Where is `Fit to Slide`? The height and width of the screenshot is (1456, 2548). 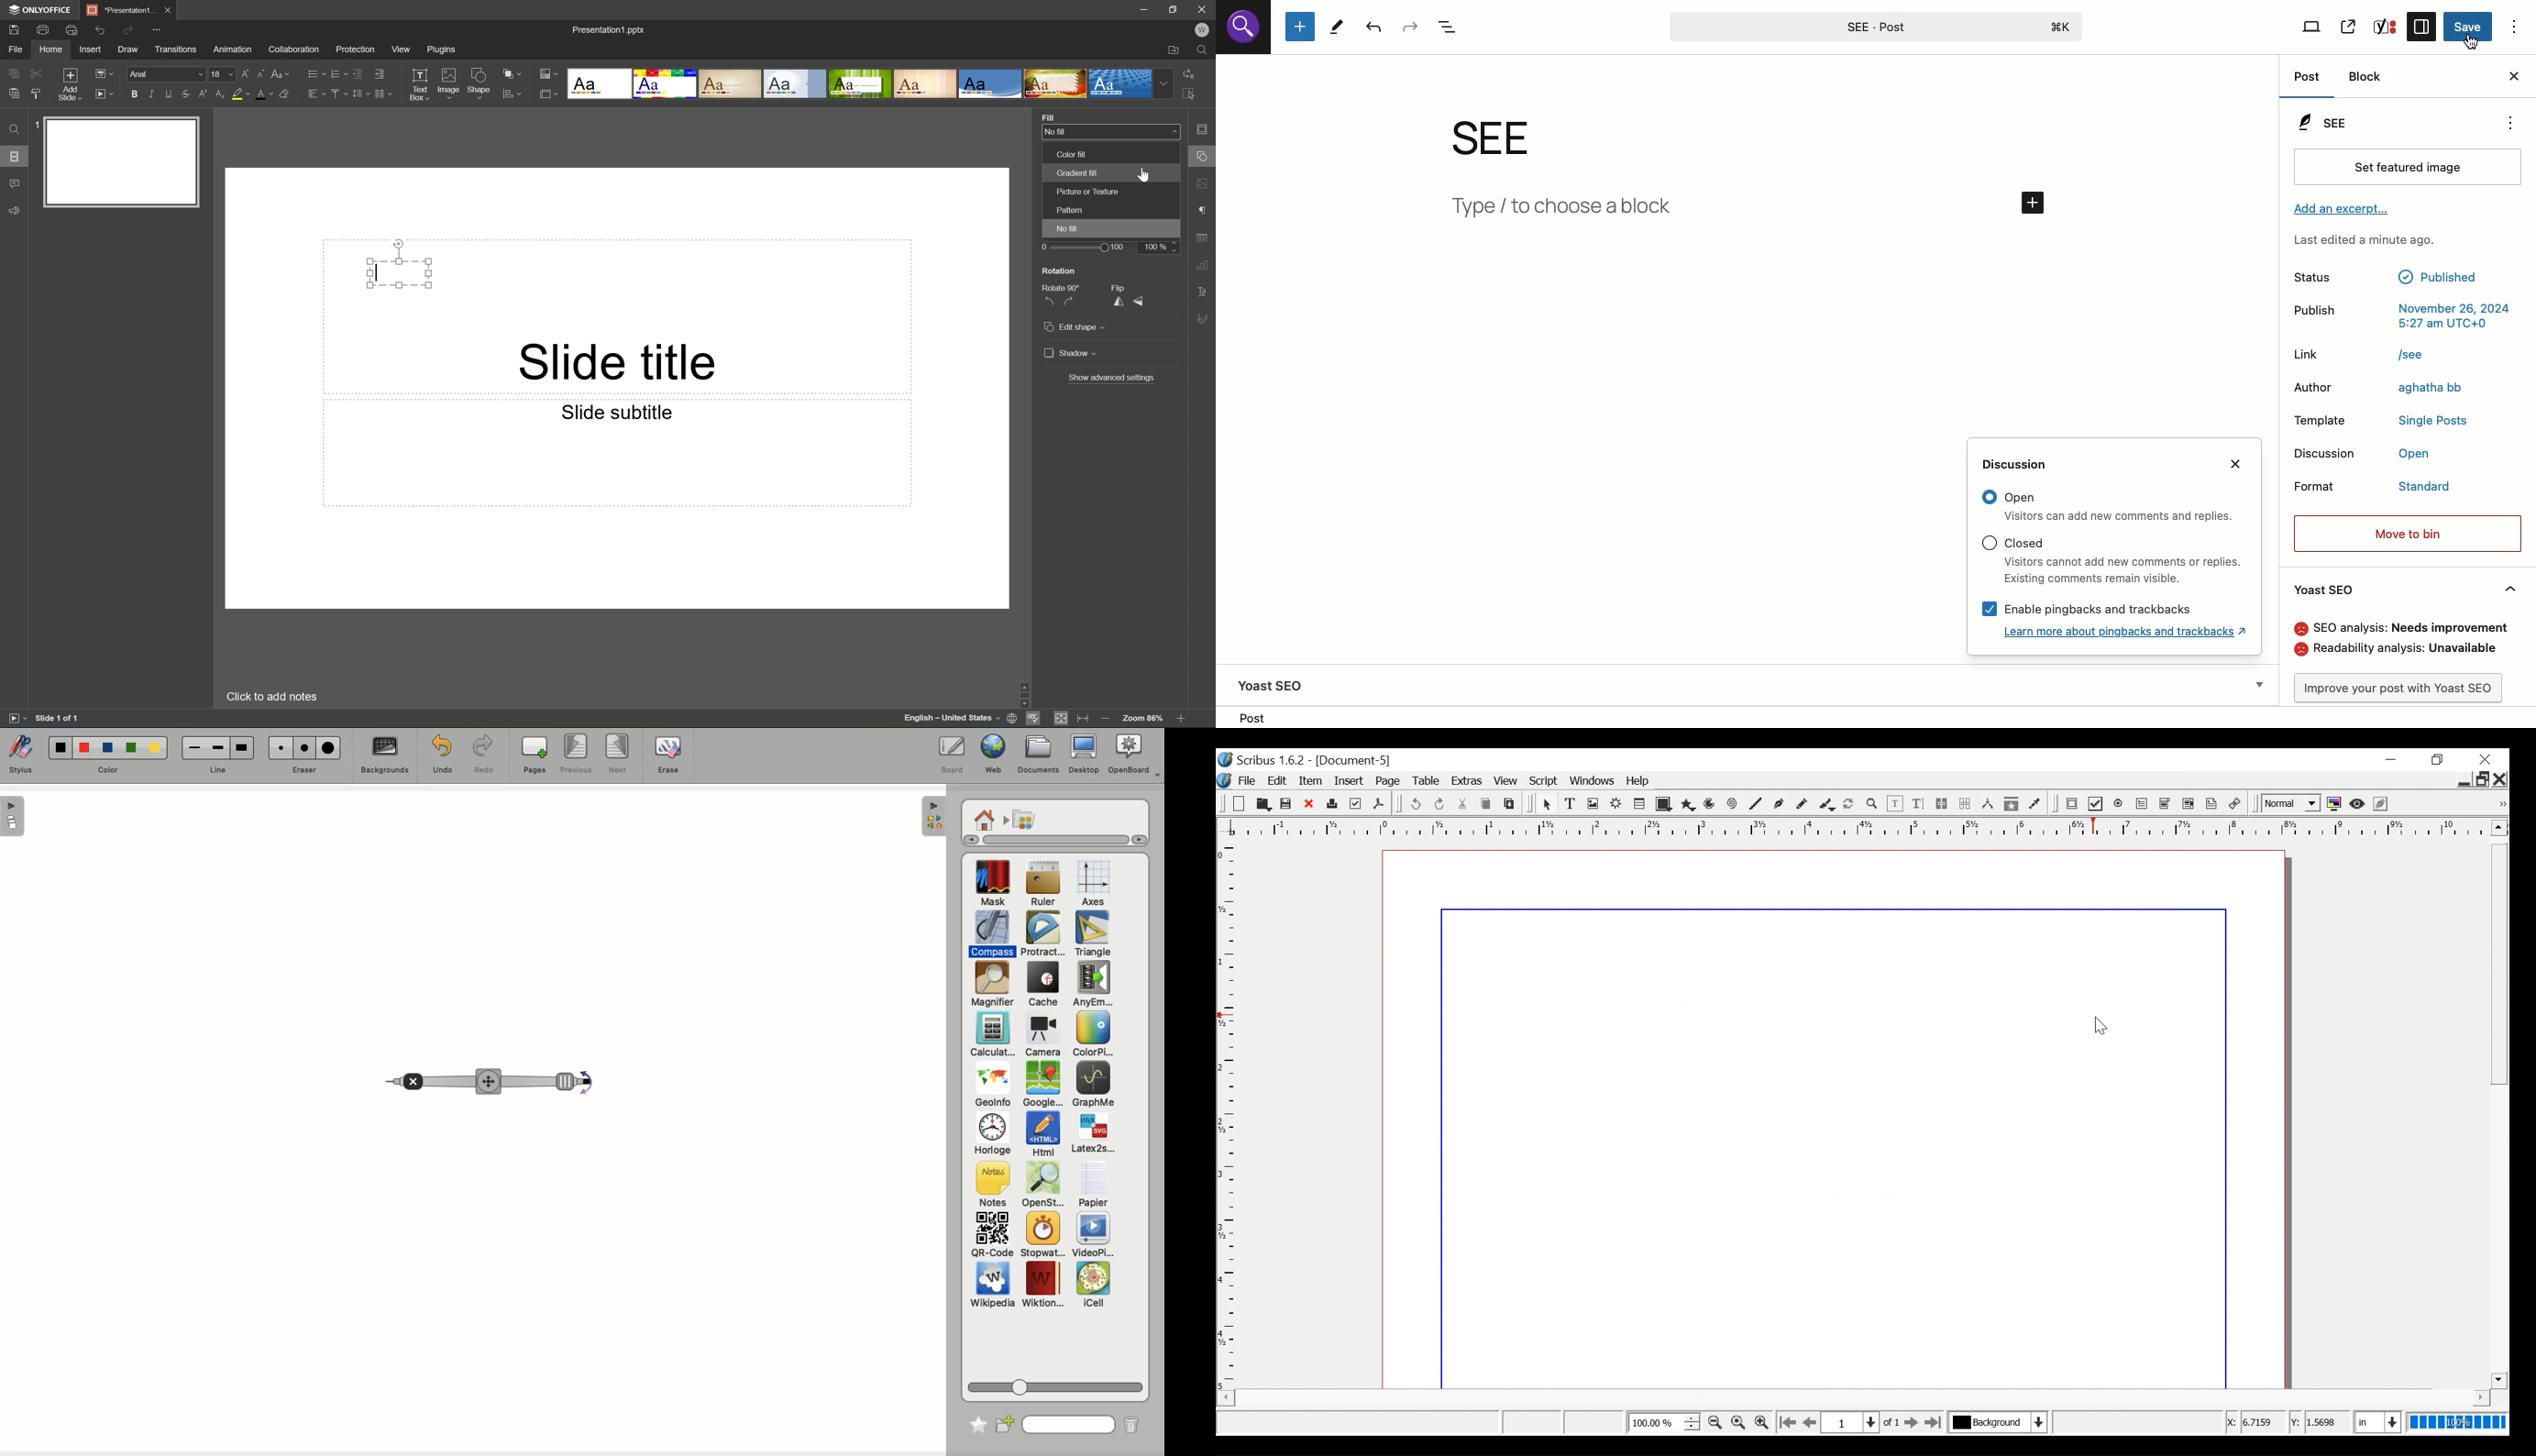 Fit to Slide is located at coordinates (1064, 718).